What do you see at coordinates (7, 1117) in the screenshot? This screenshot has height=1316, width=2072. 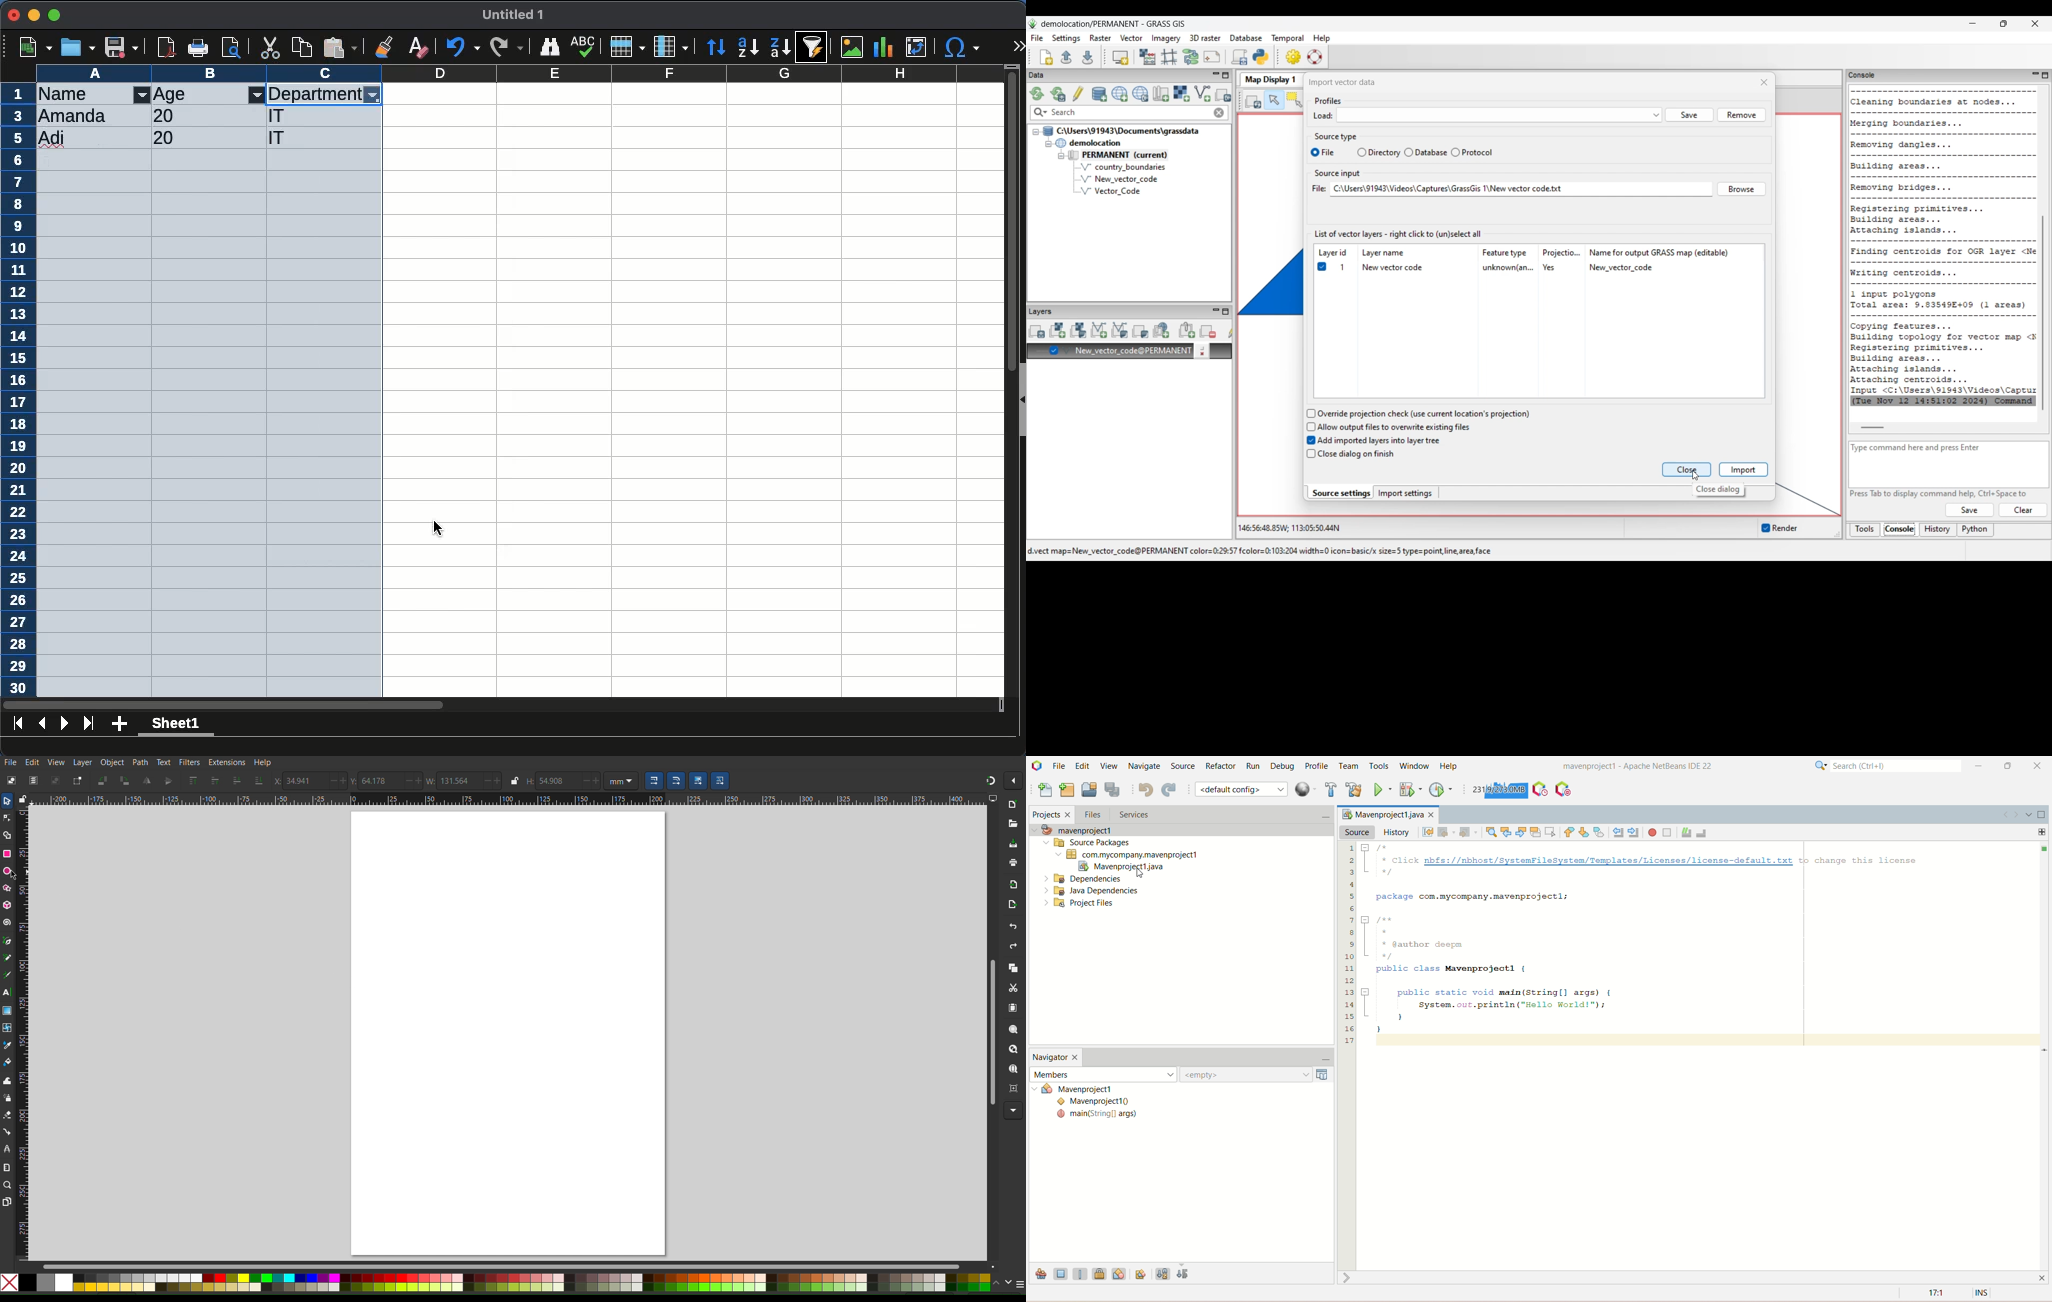 I see `Spray Tool` at bounding box center [7, 1117].